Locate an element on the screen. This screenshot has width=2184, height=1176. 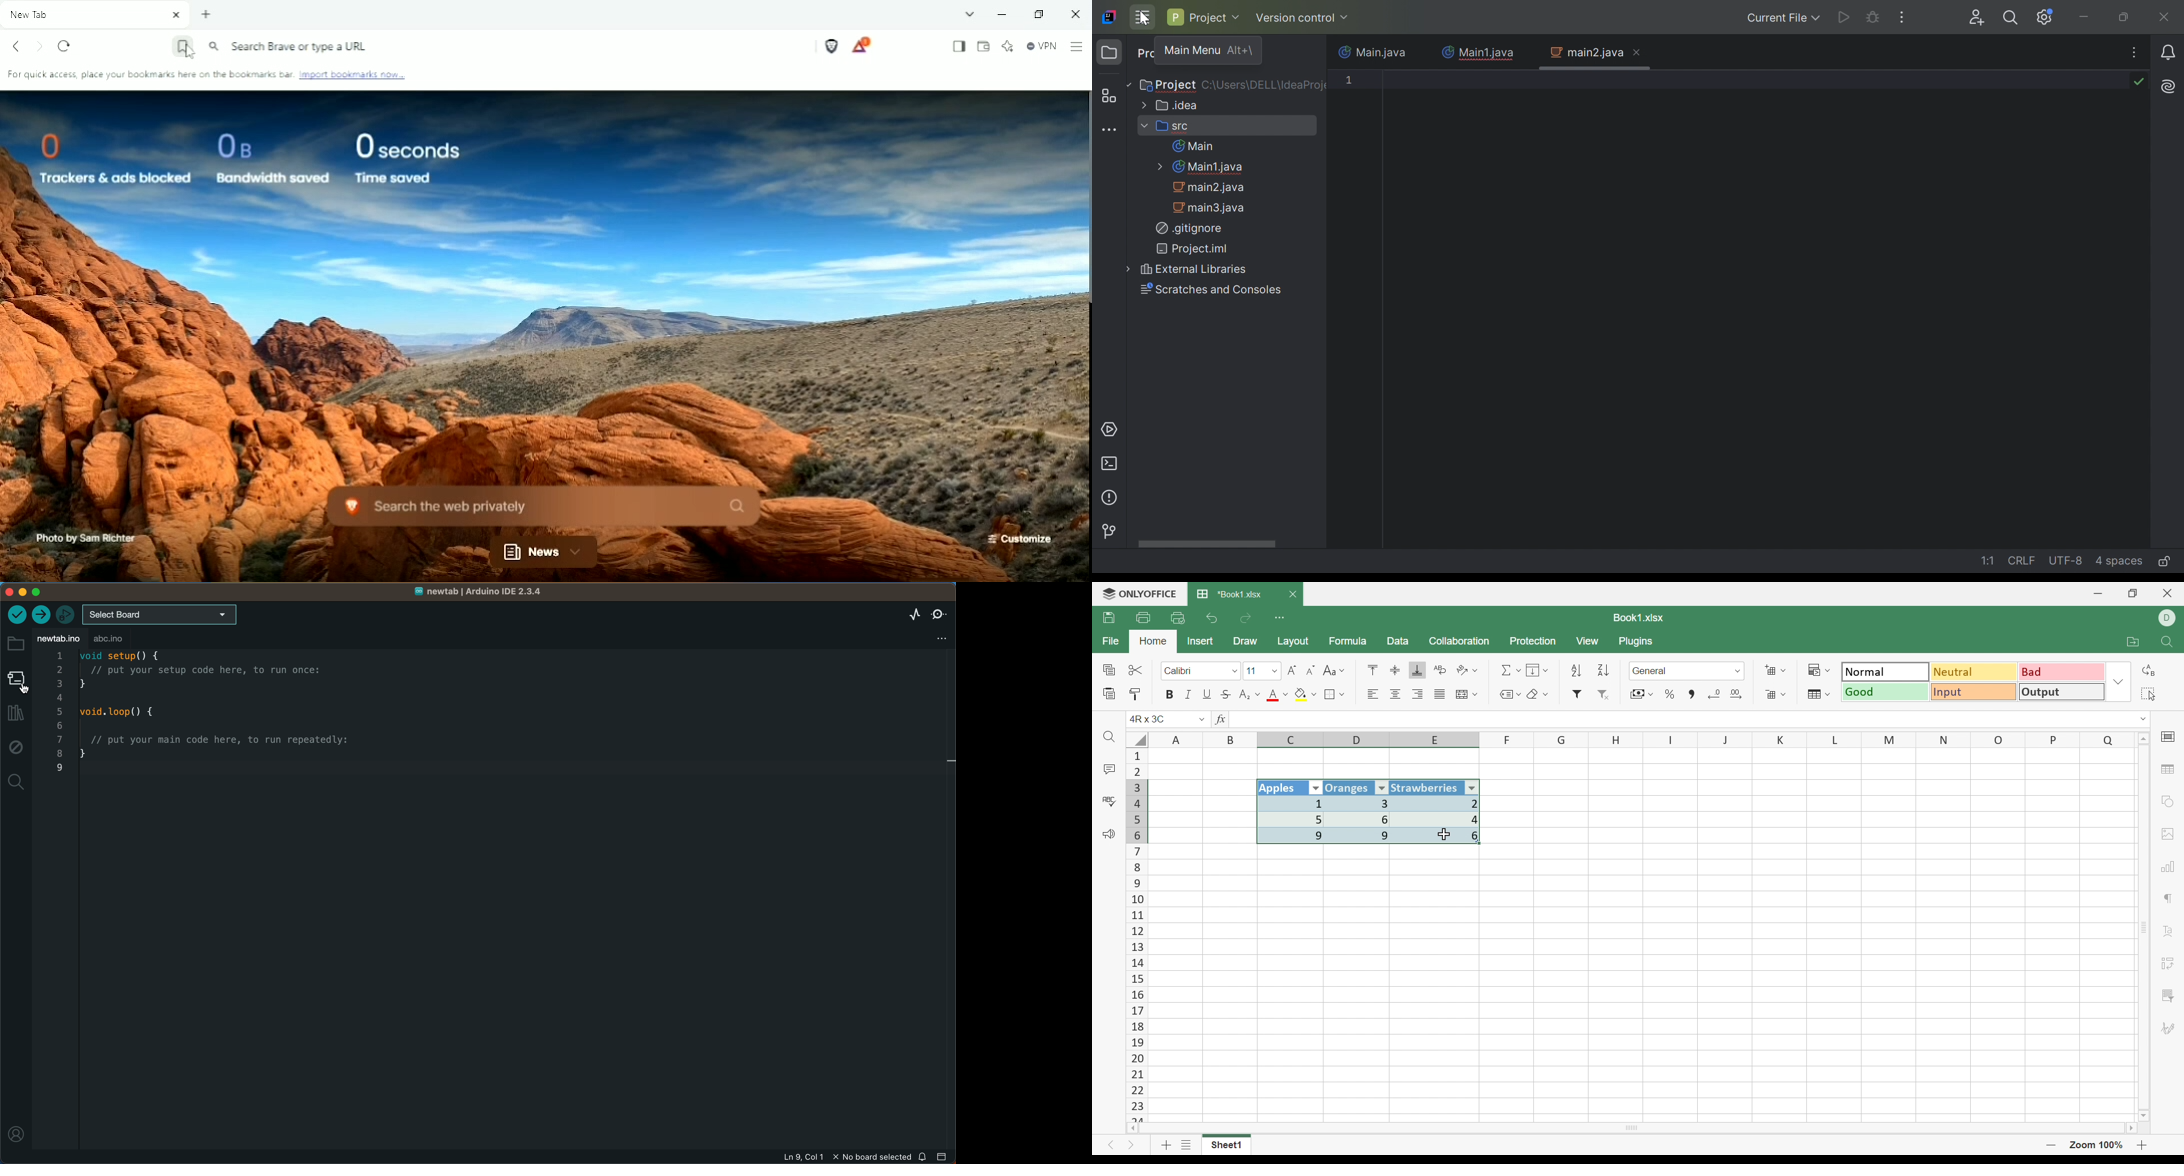
Pivot table settings is located at coordinates (2173, 961).